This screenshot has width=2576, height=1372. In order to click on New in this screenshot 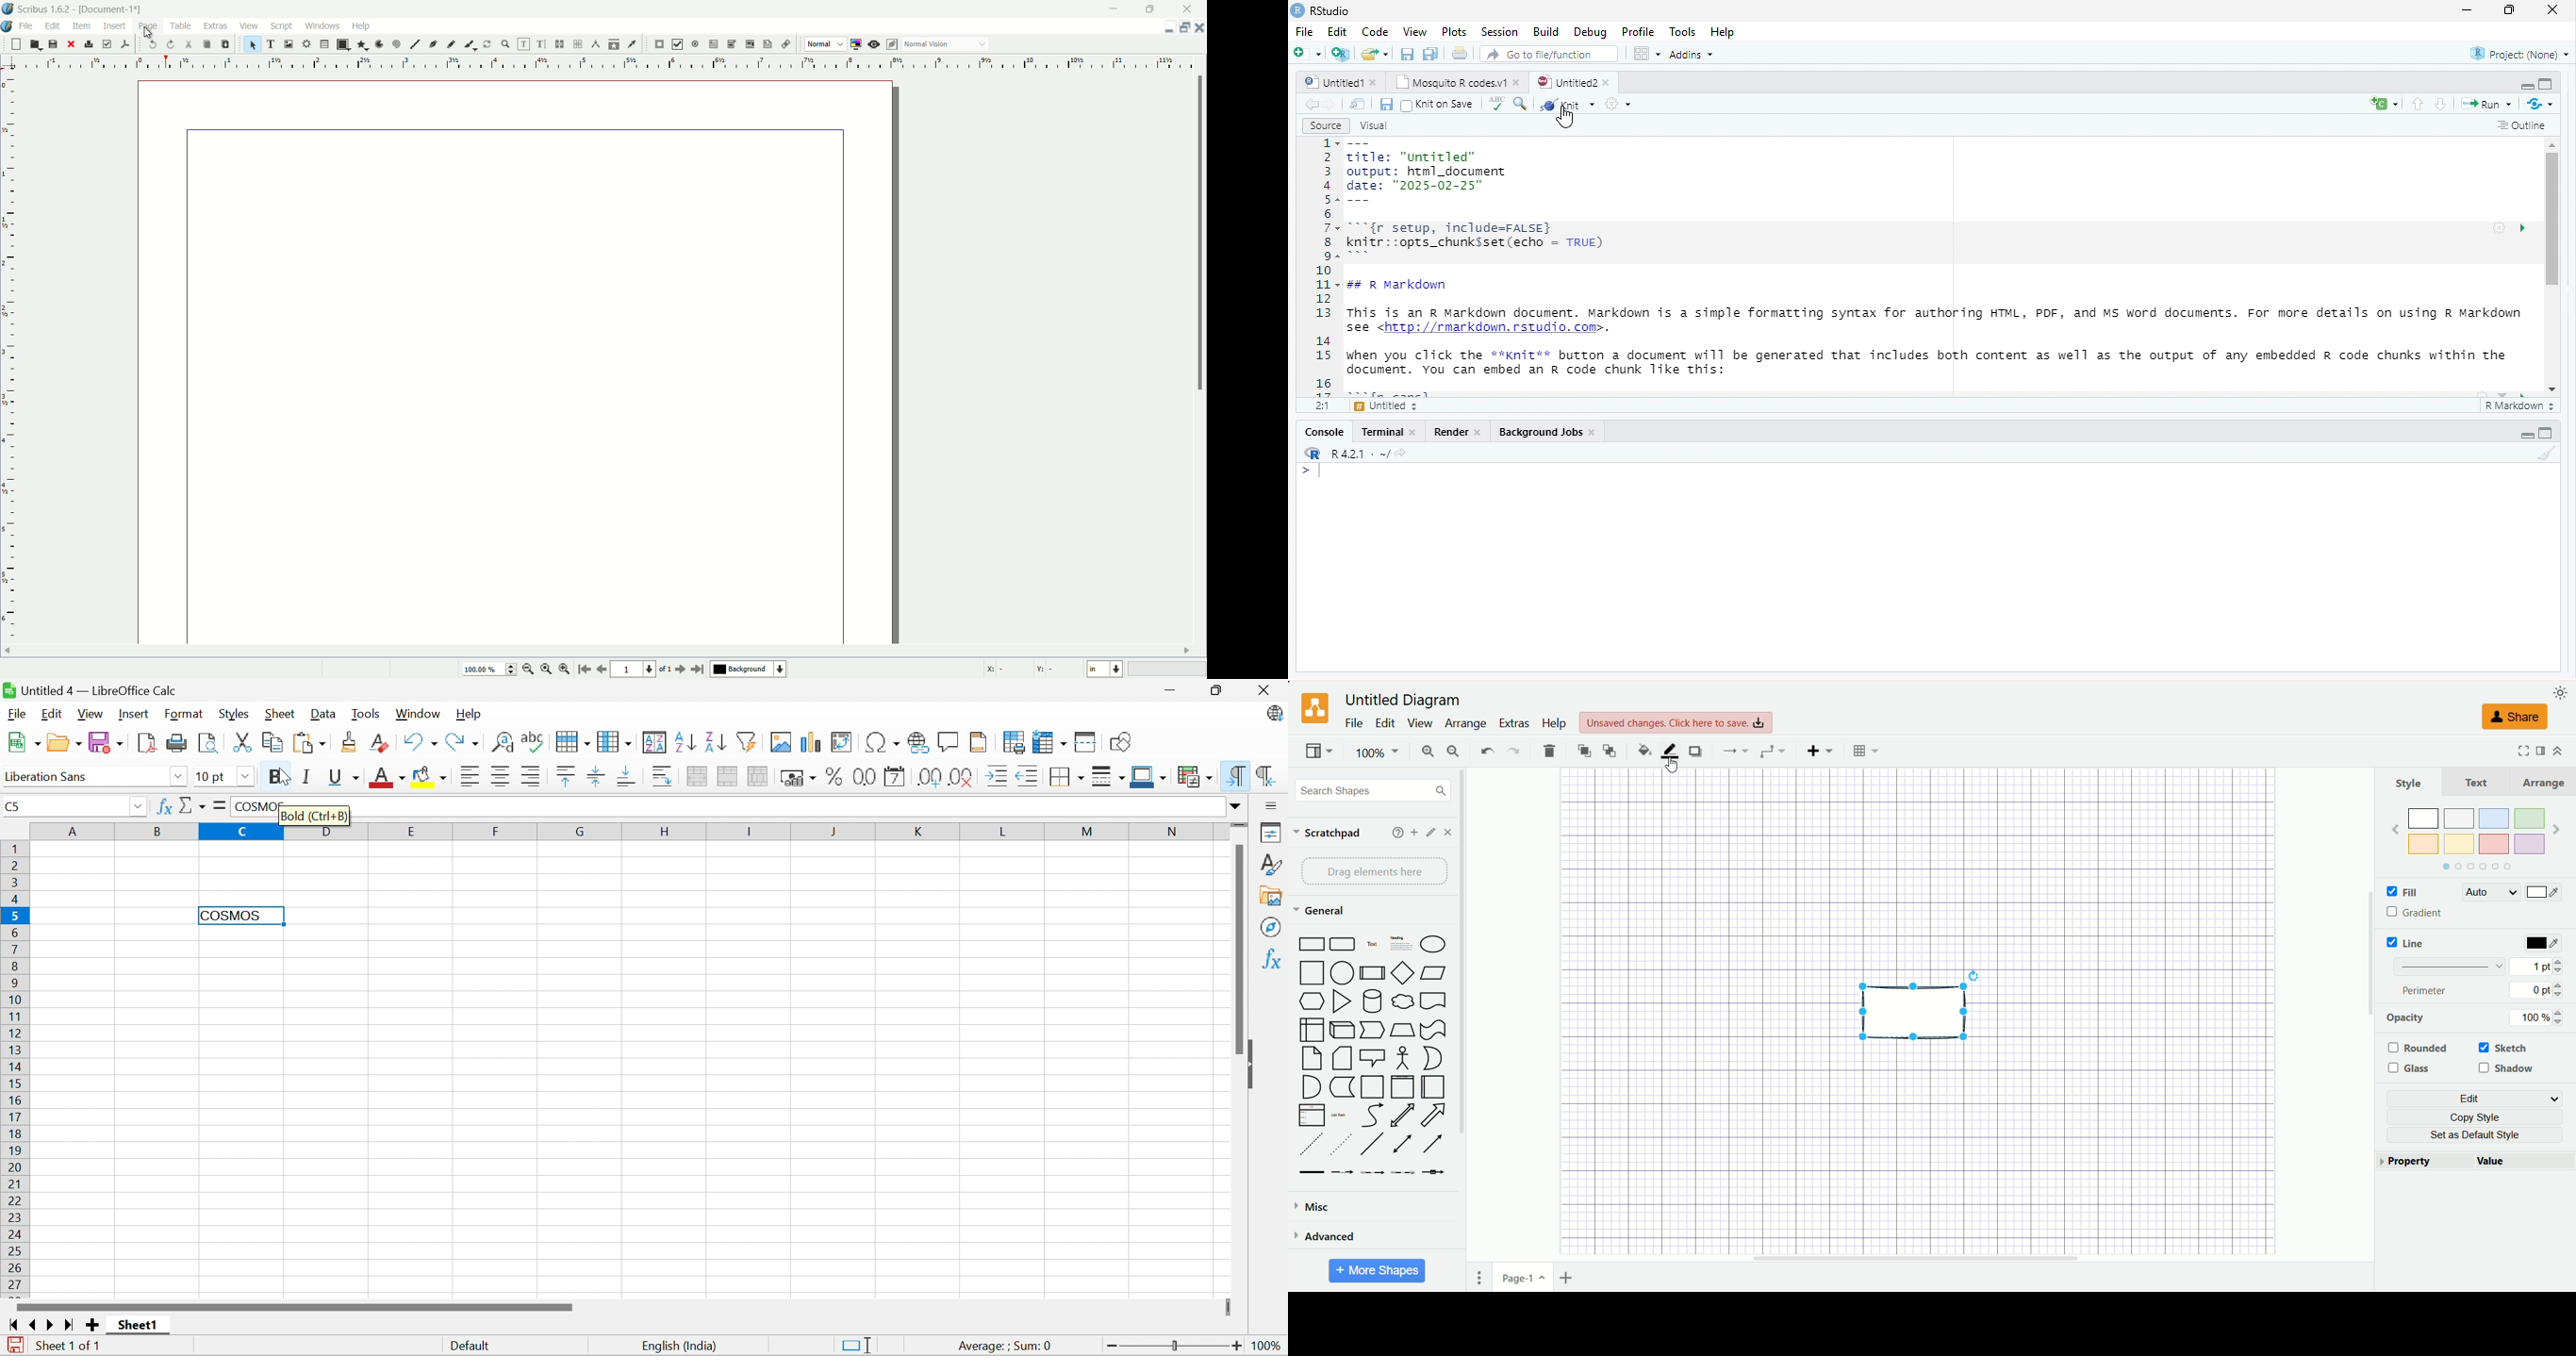, I will do `click(21, 741)`.